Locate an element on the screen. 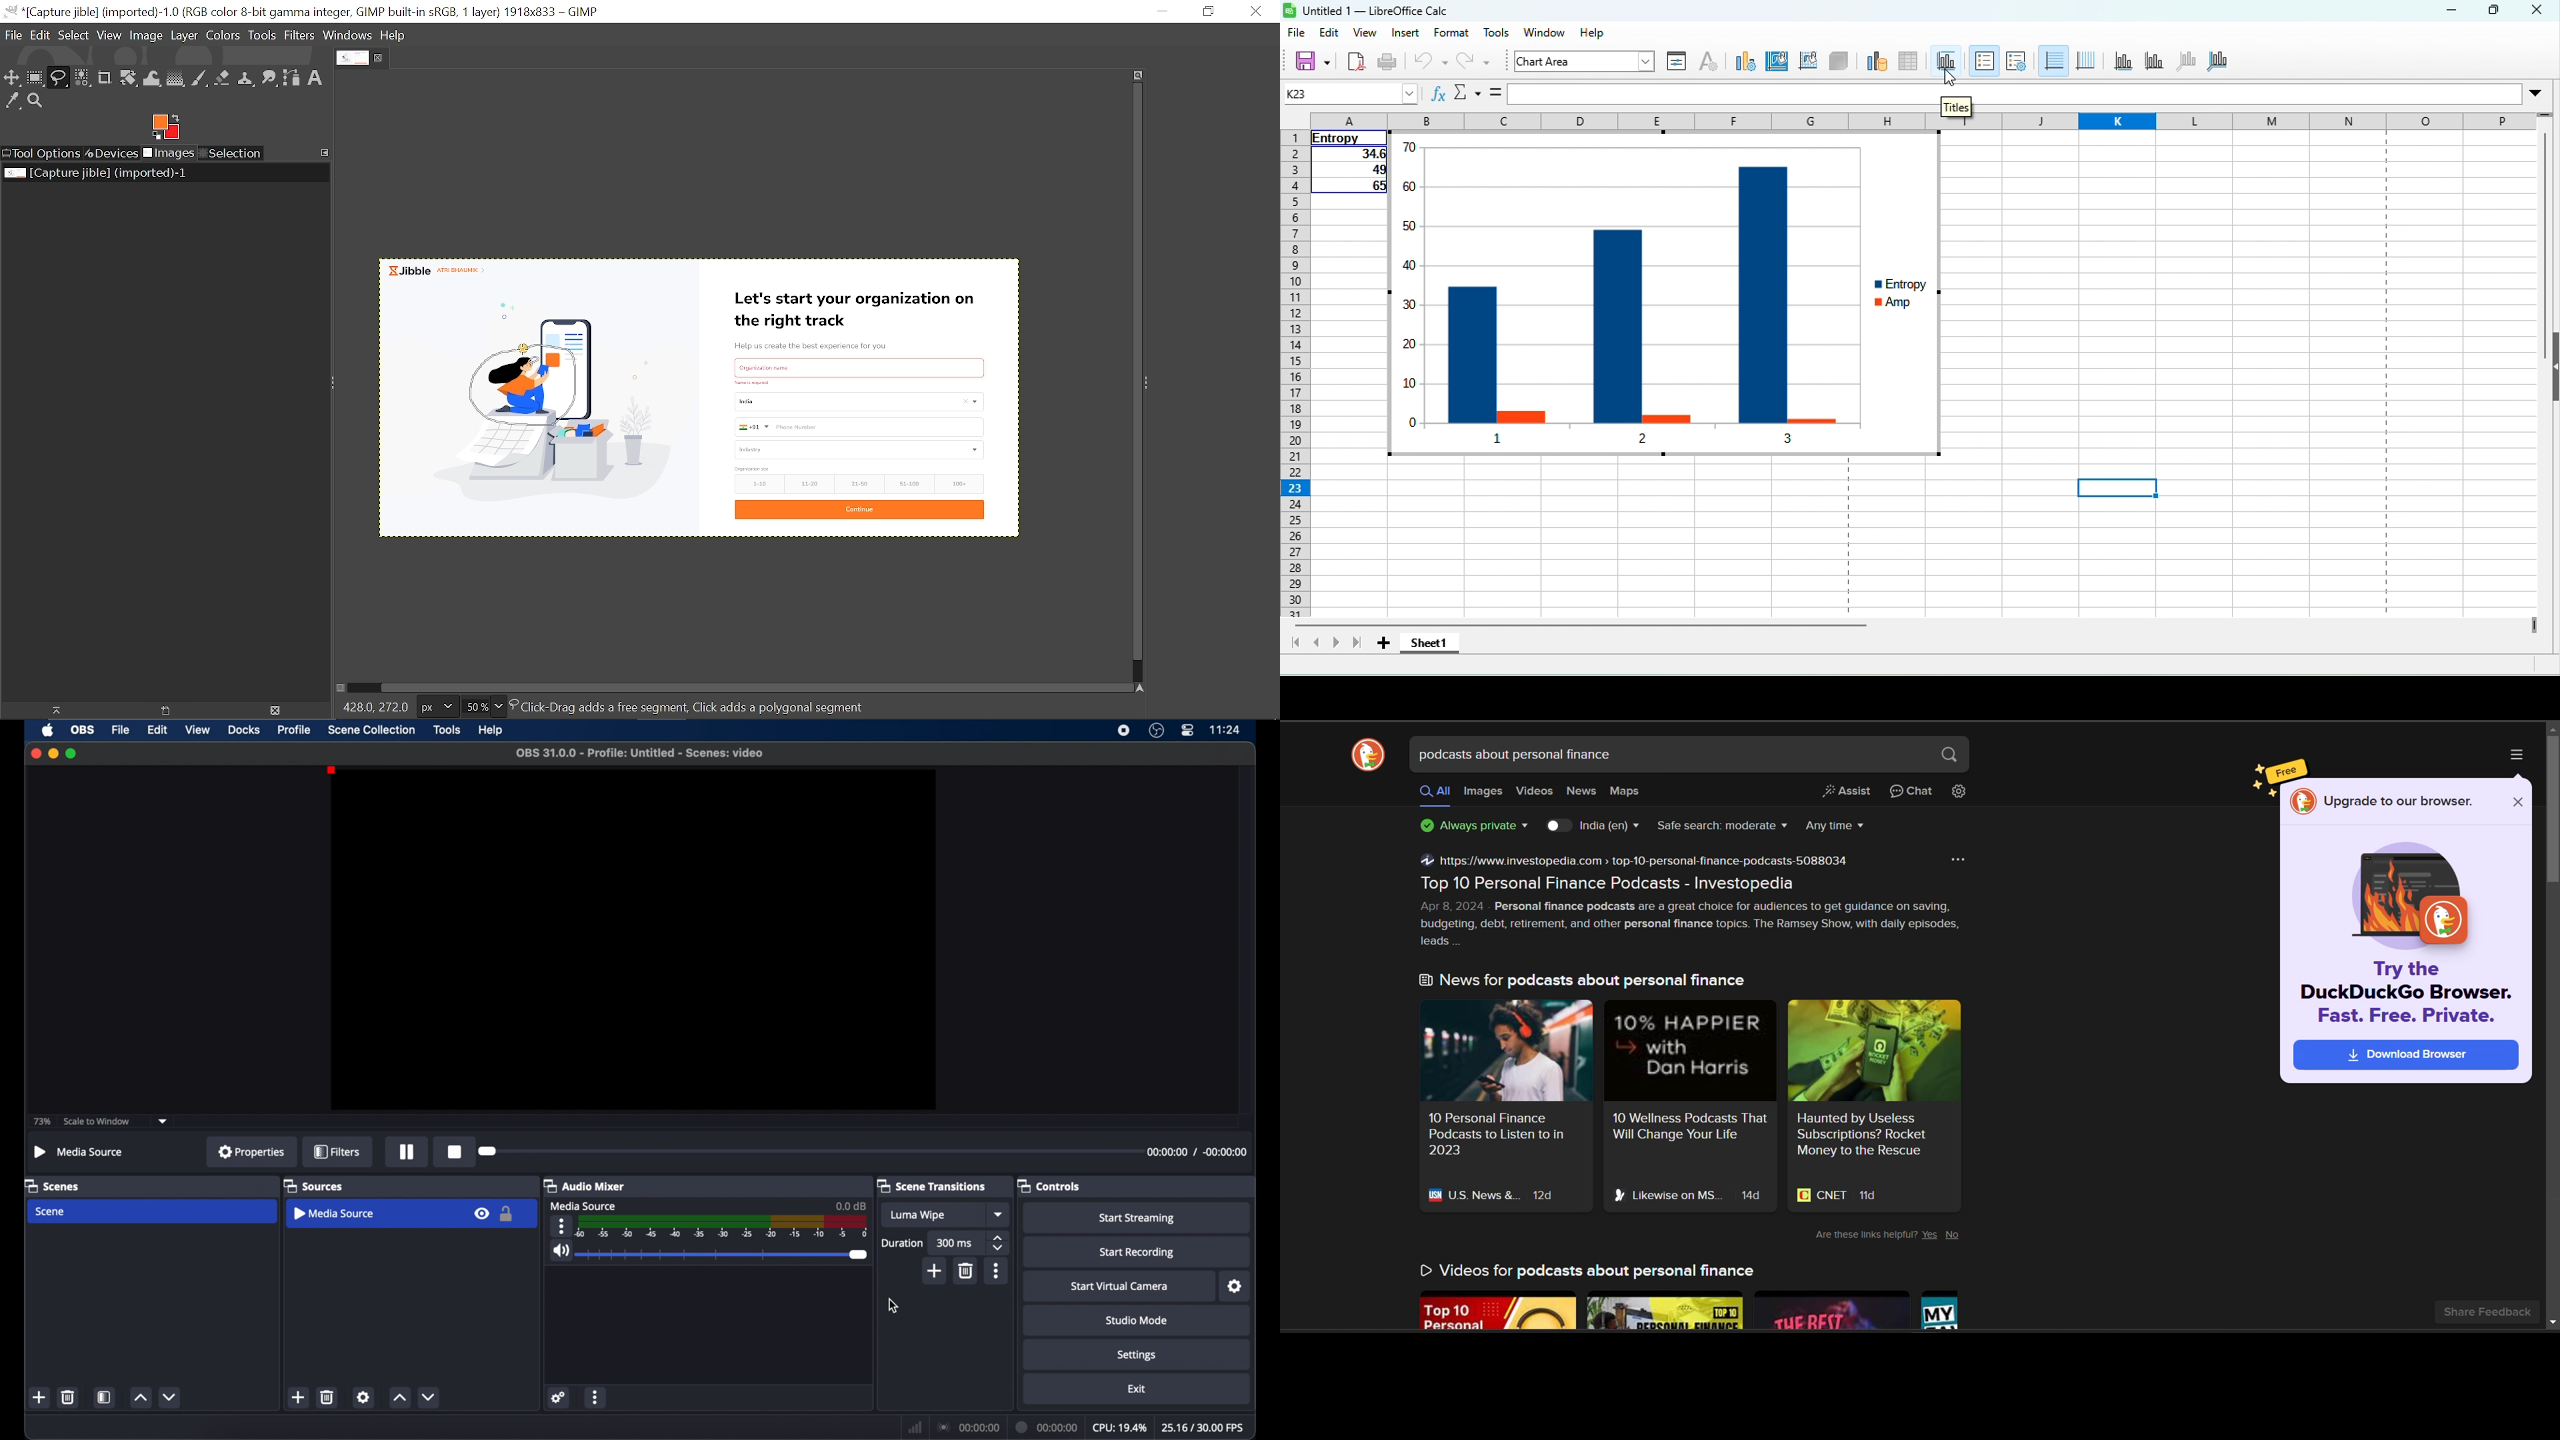  Access this tab is located at coordinates (326, 152).